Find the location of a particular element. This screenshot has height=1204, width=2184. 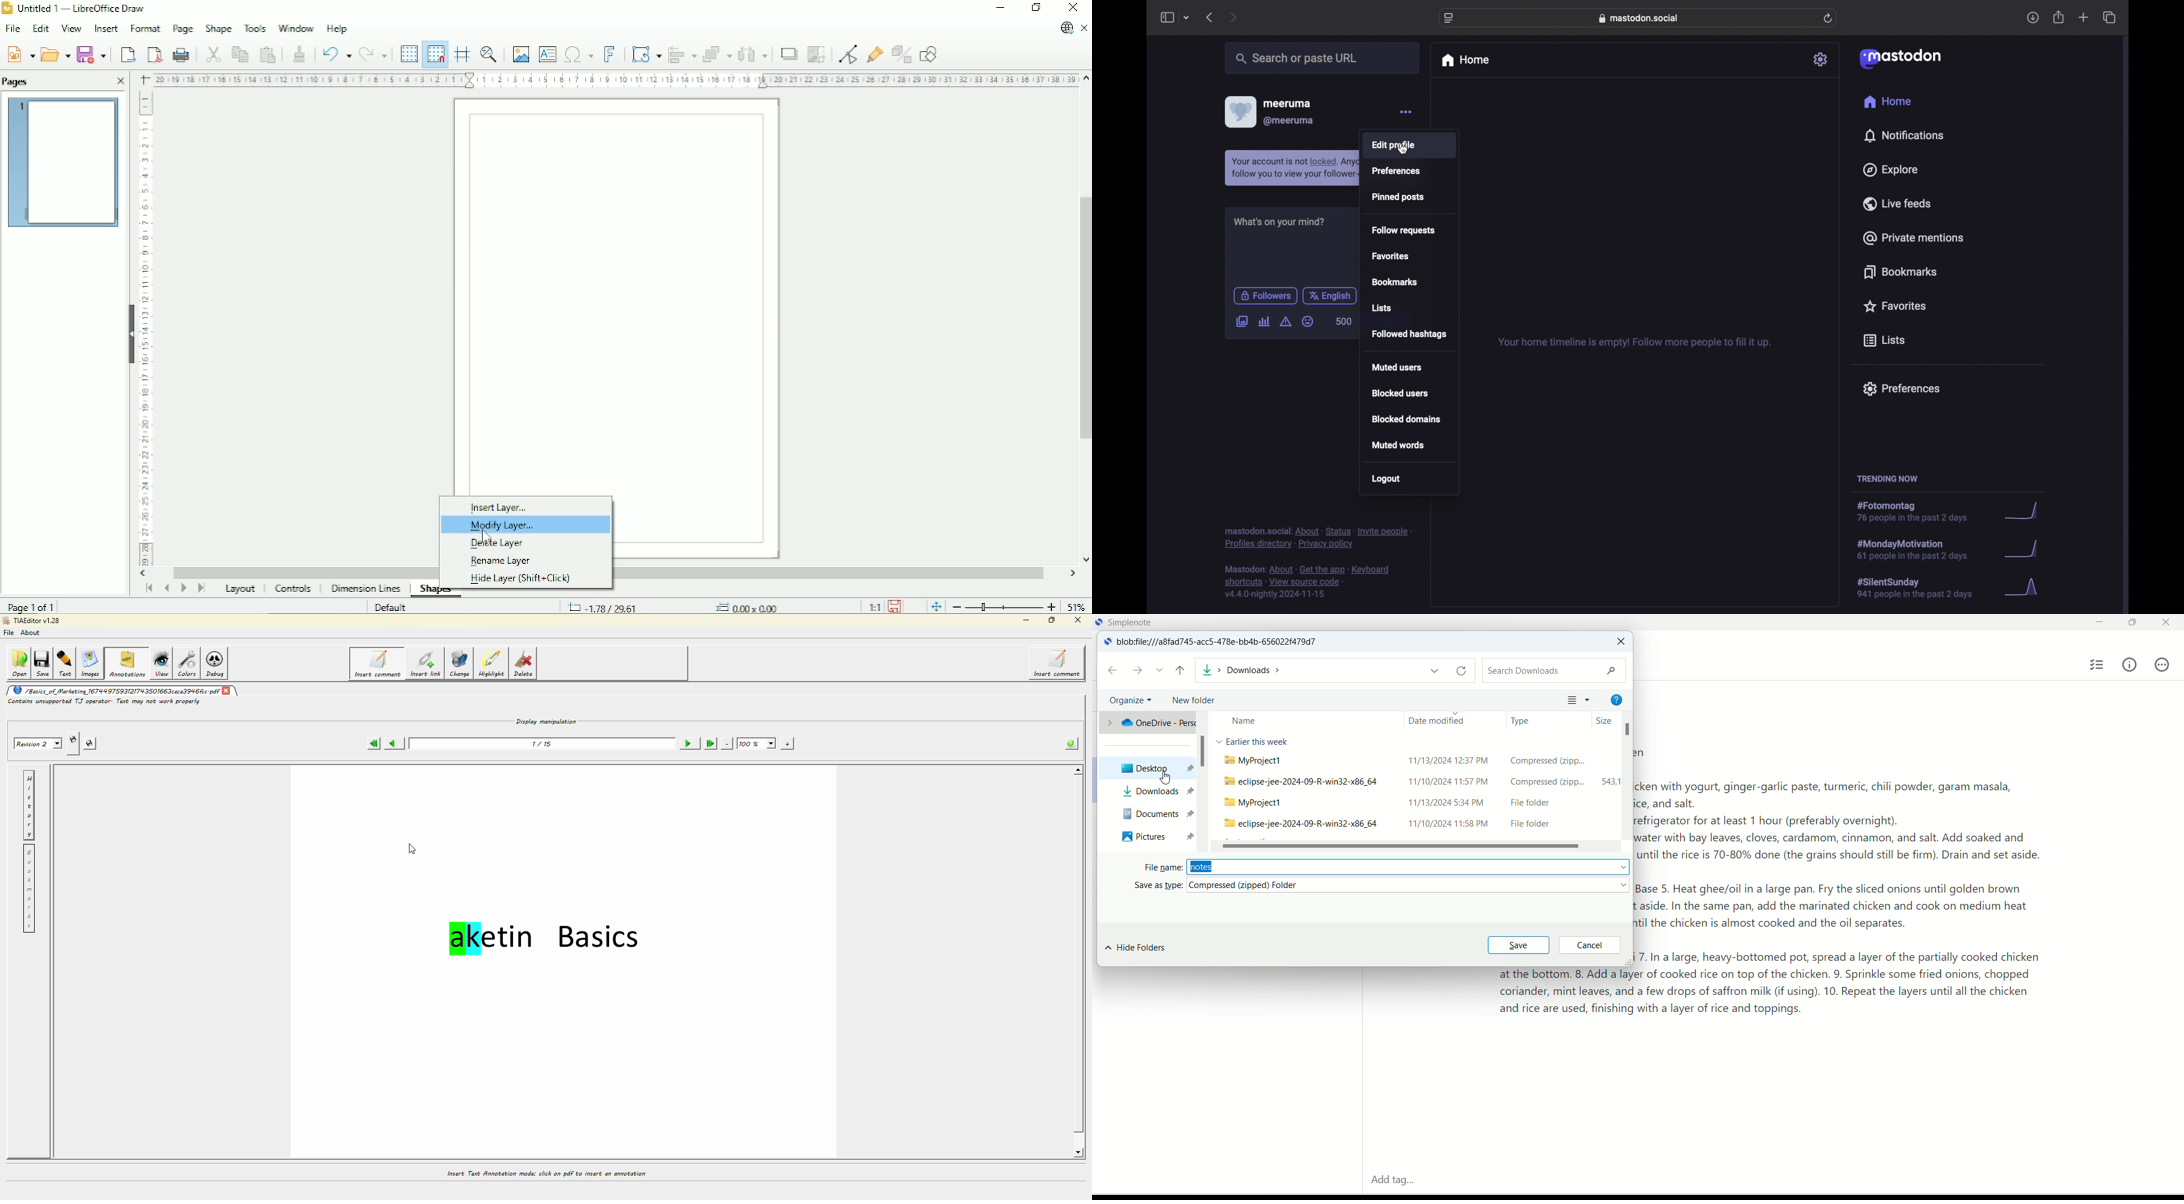

Save is located at coordinates (93, 54).